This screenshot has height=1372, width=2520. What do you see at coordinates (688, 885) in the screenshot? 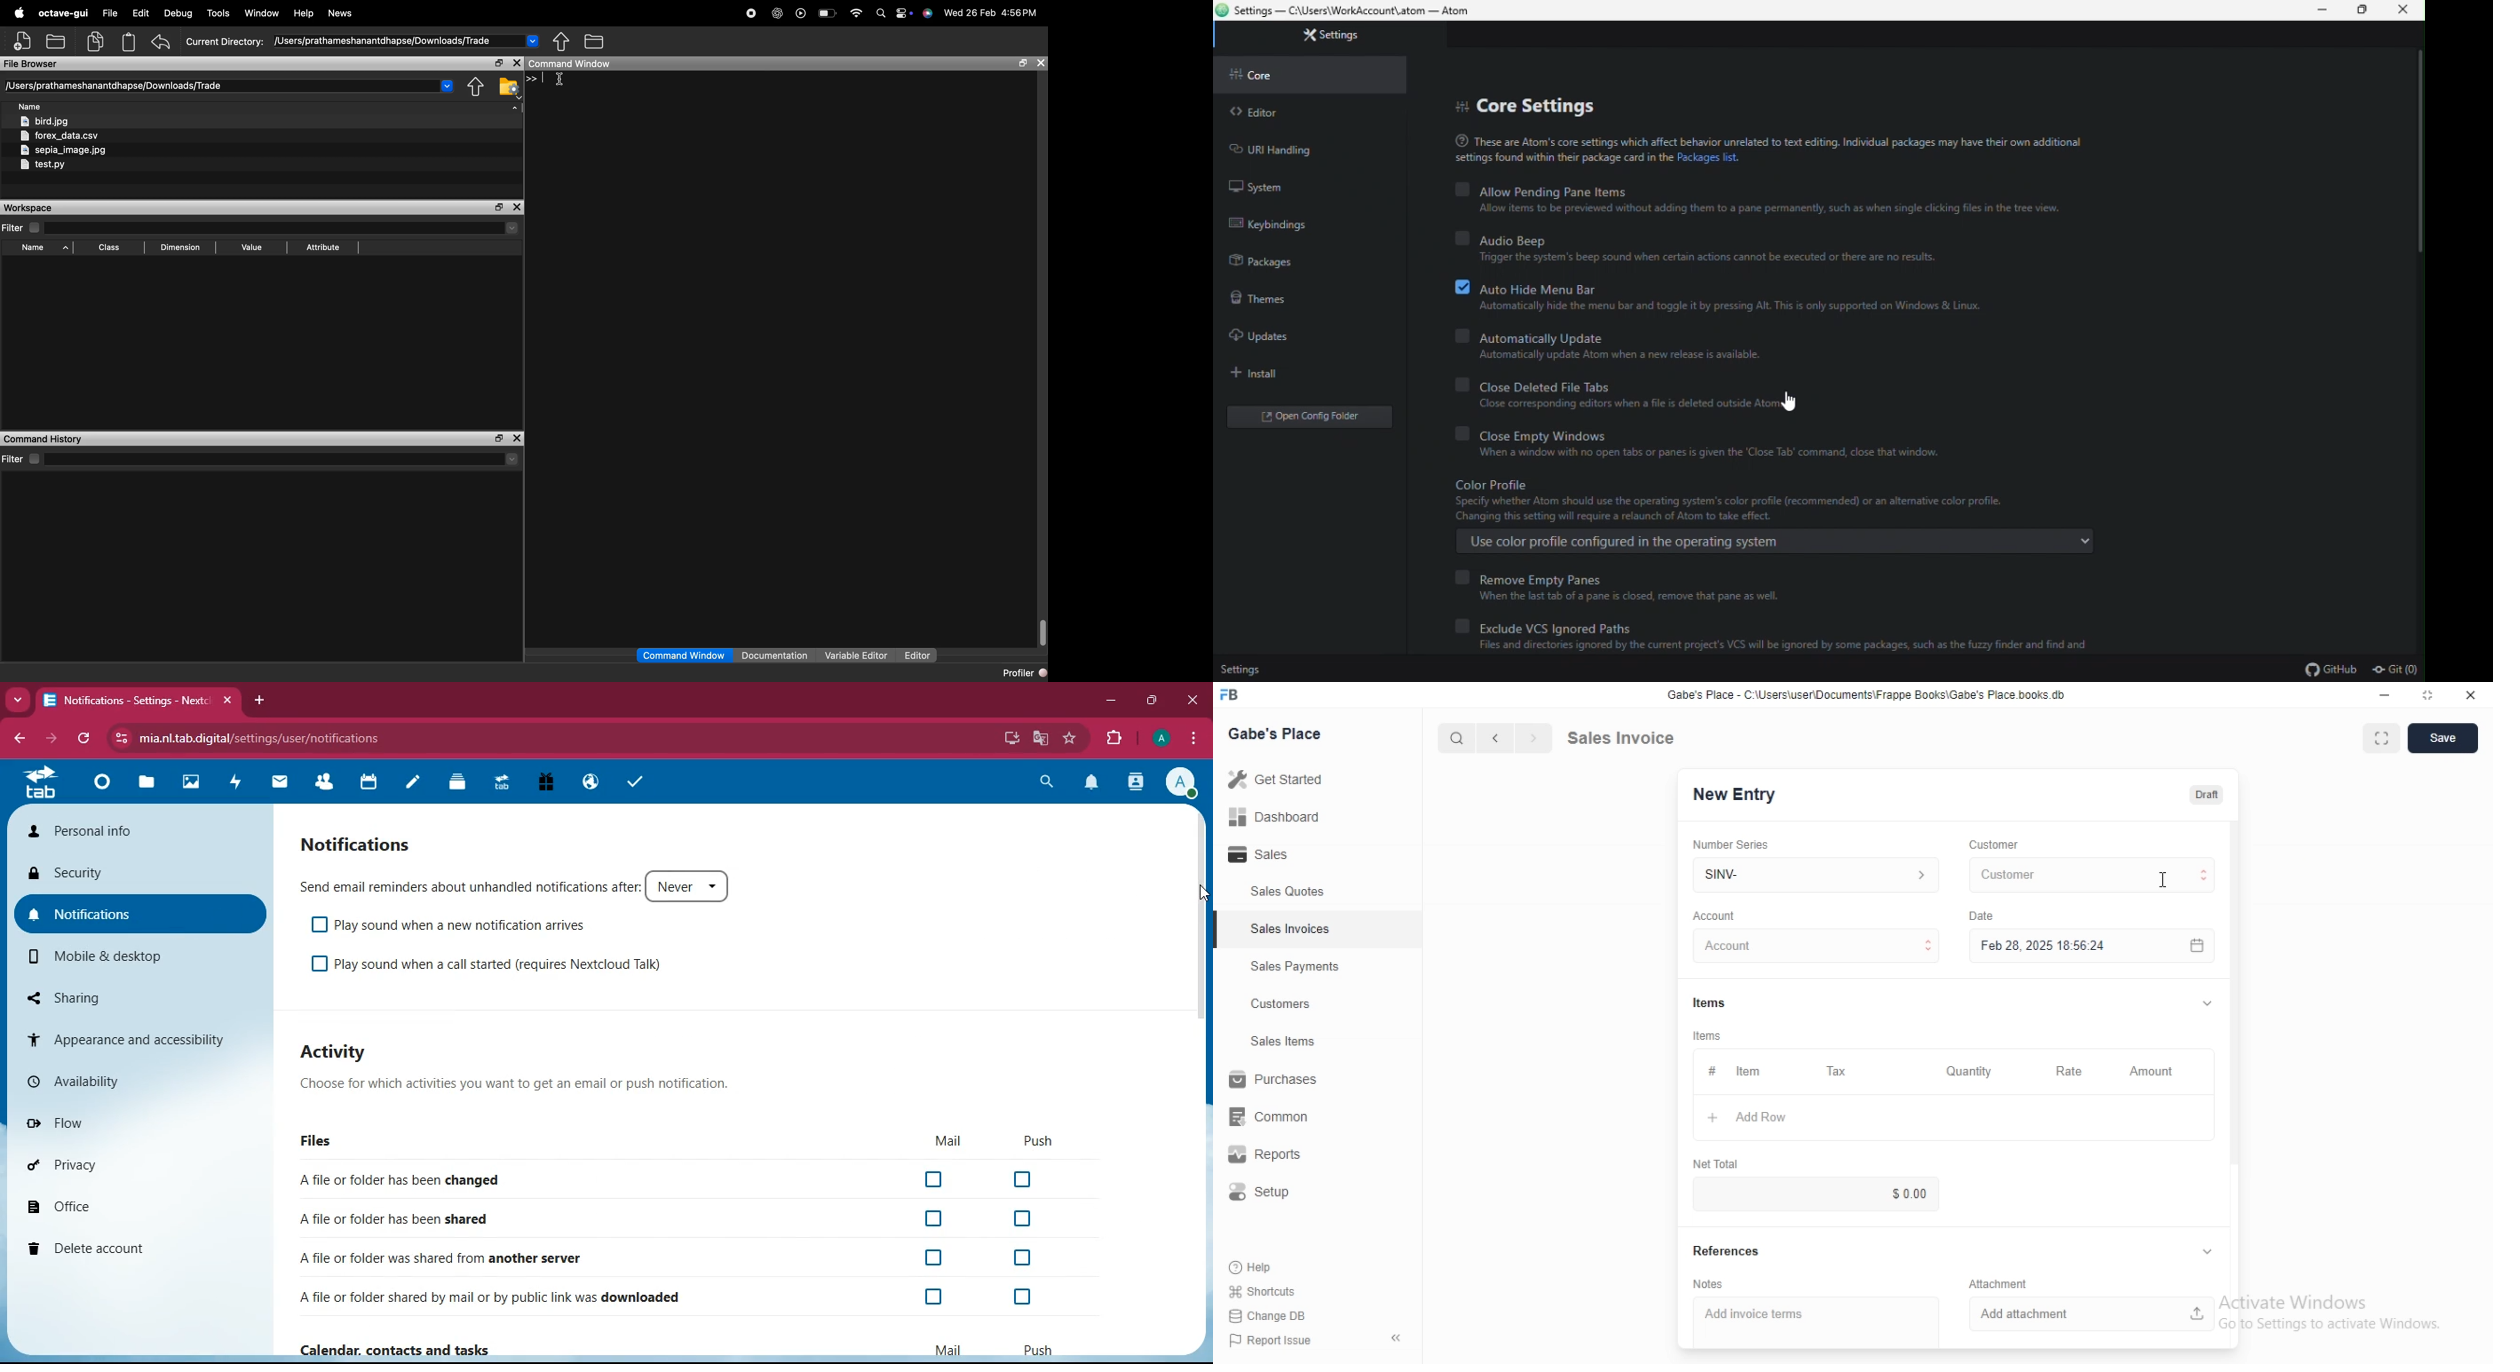
I see `Never` at bounding box center [688, 885].